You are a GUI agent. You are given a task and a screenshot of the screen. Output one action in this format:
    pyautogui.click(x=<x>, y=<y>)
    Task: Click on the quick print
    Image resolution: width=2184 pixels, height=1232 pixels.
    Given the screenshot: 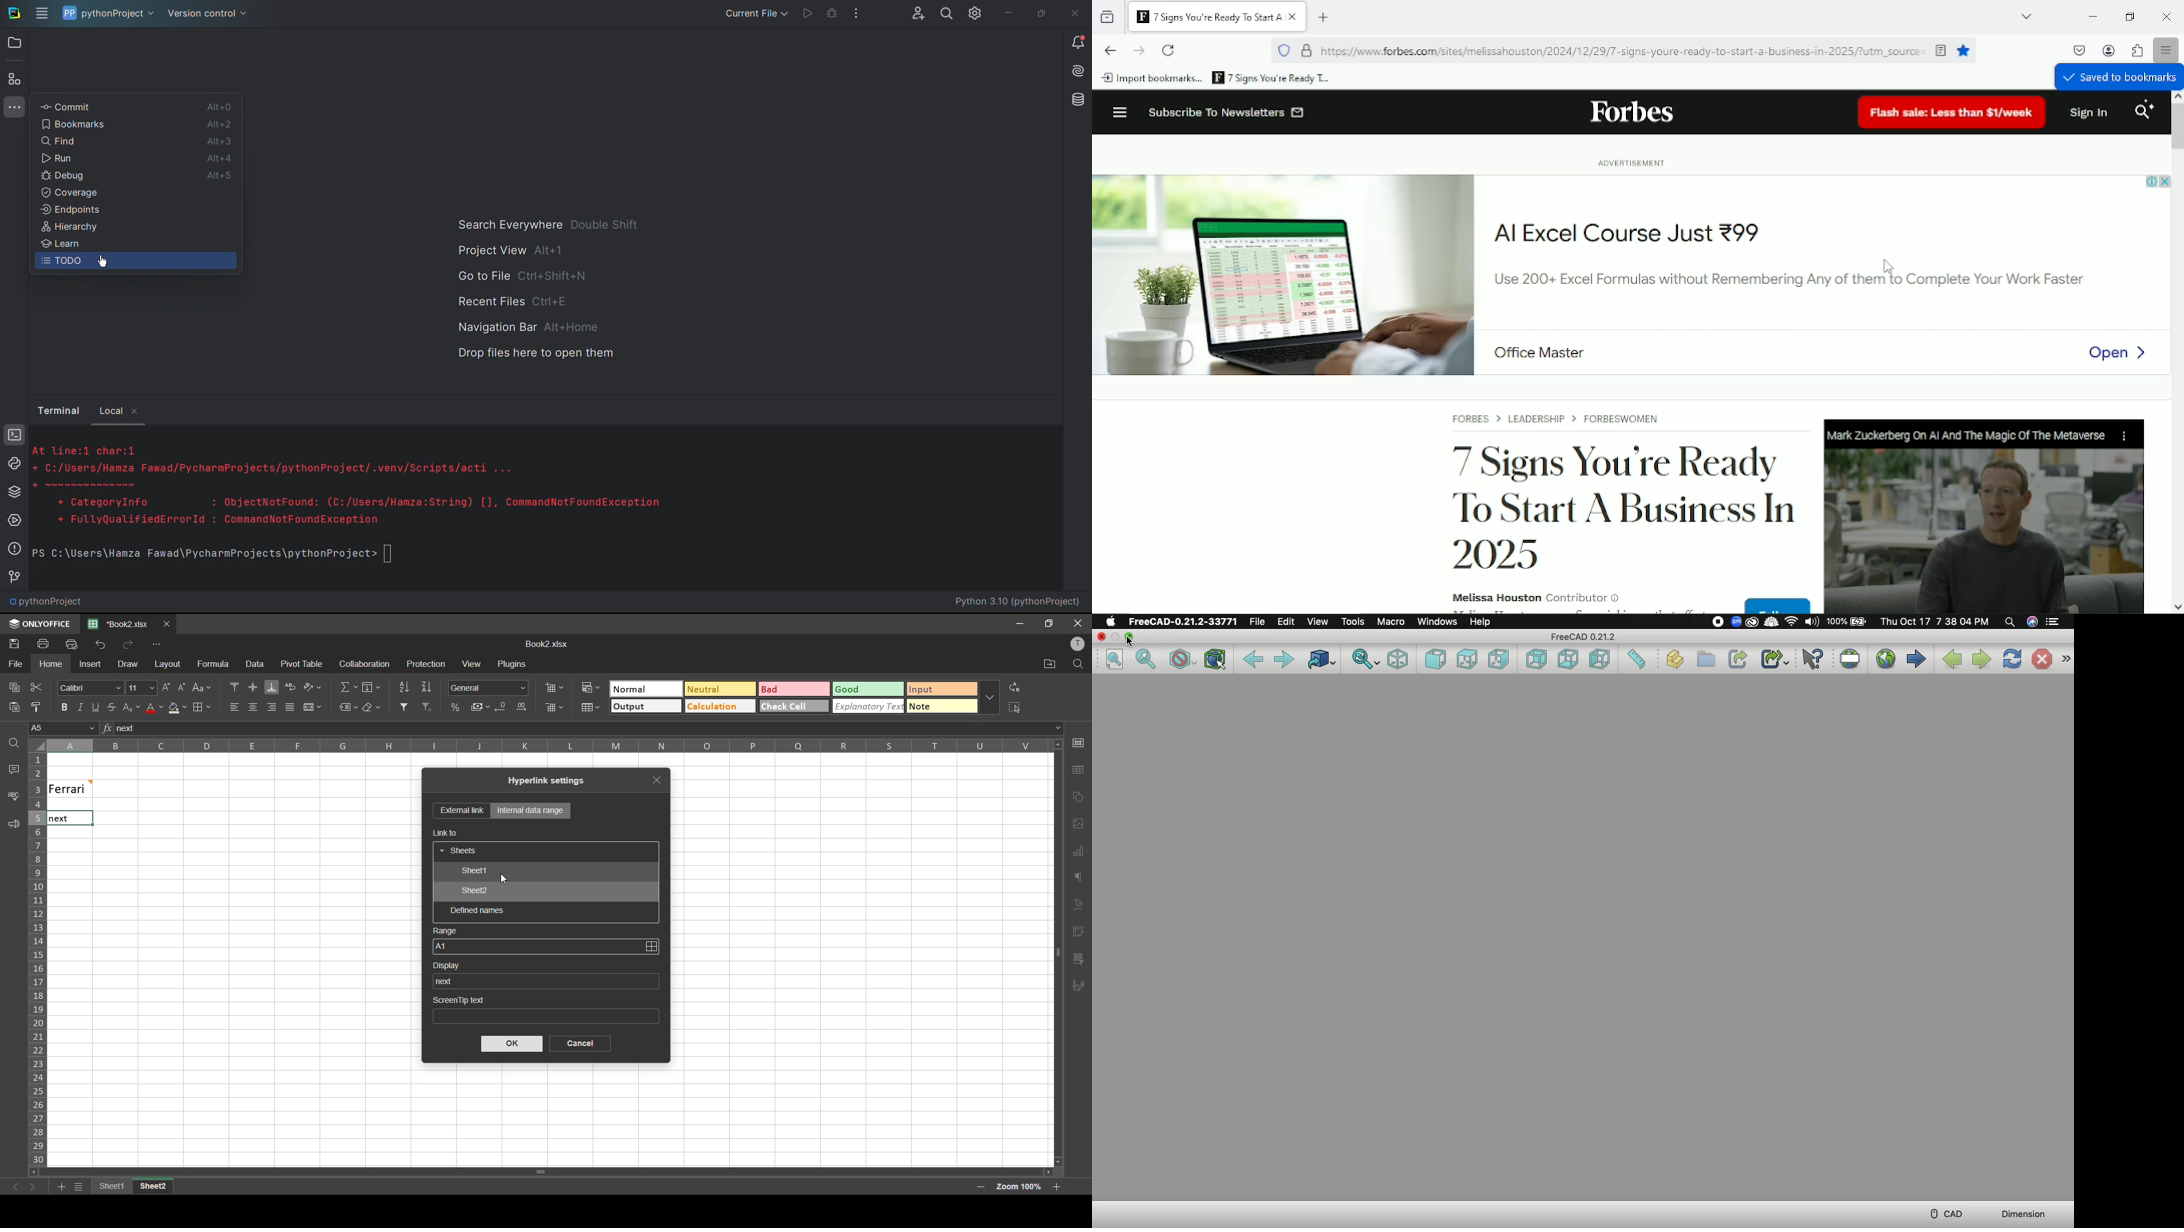 What is the action you would take?
    pyautogui.click(x=72, y=644)
    